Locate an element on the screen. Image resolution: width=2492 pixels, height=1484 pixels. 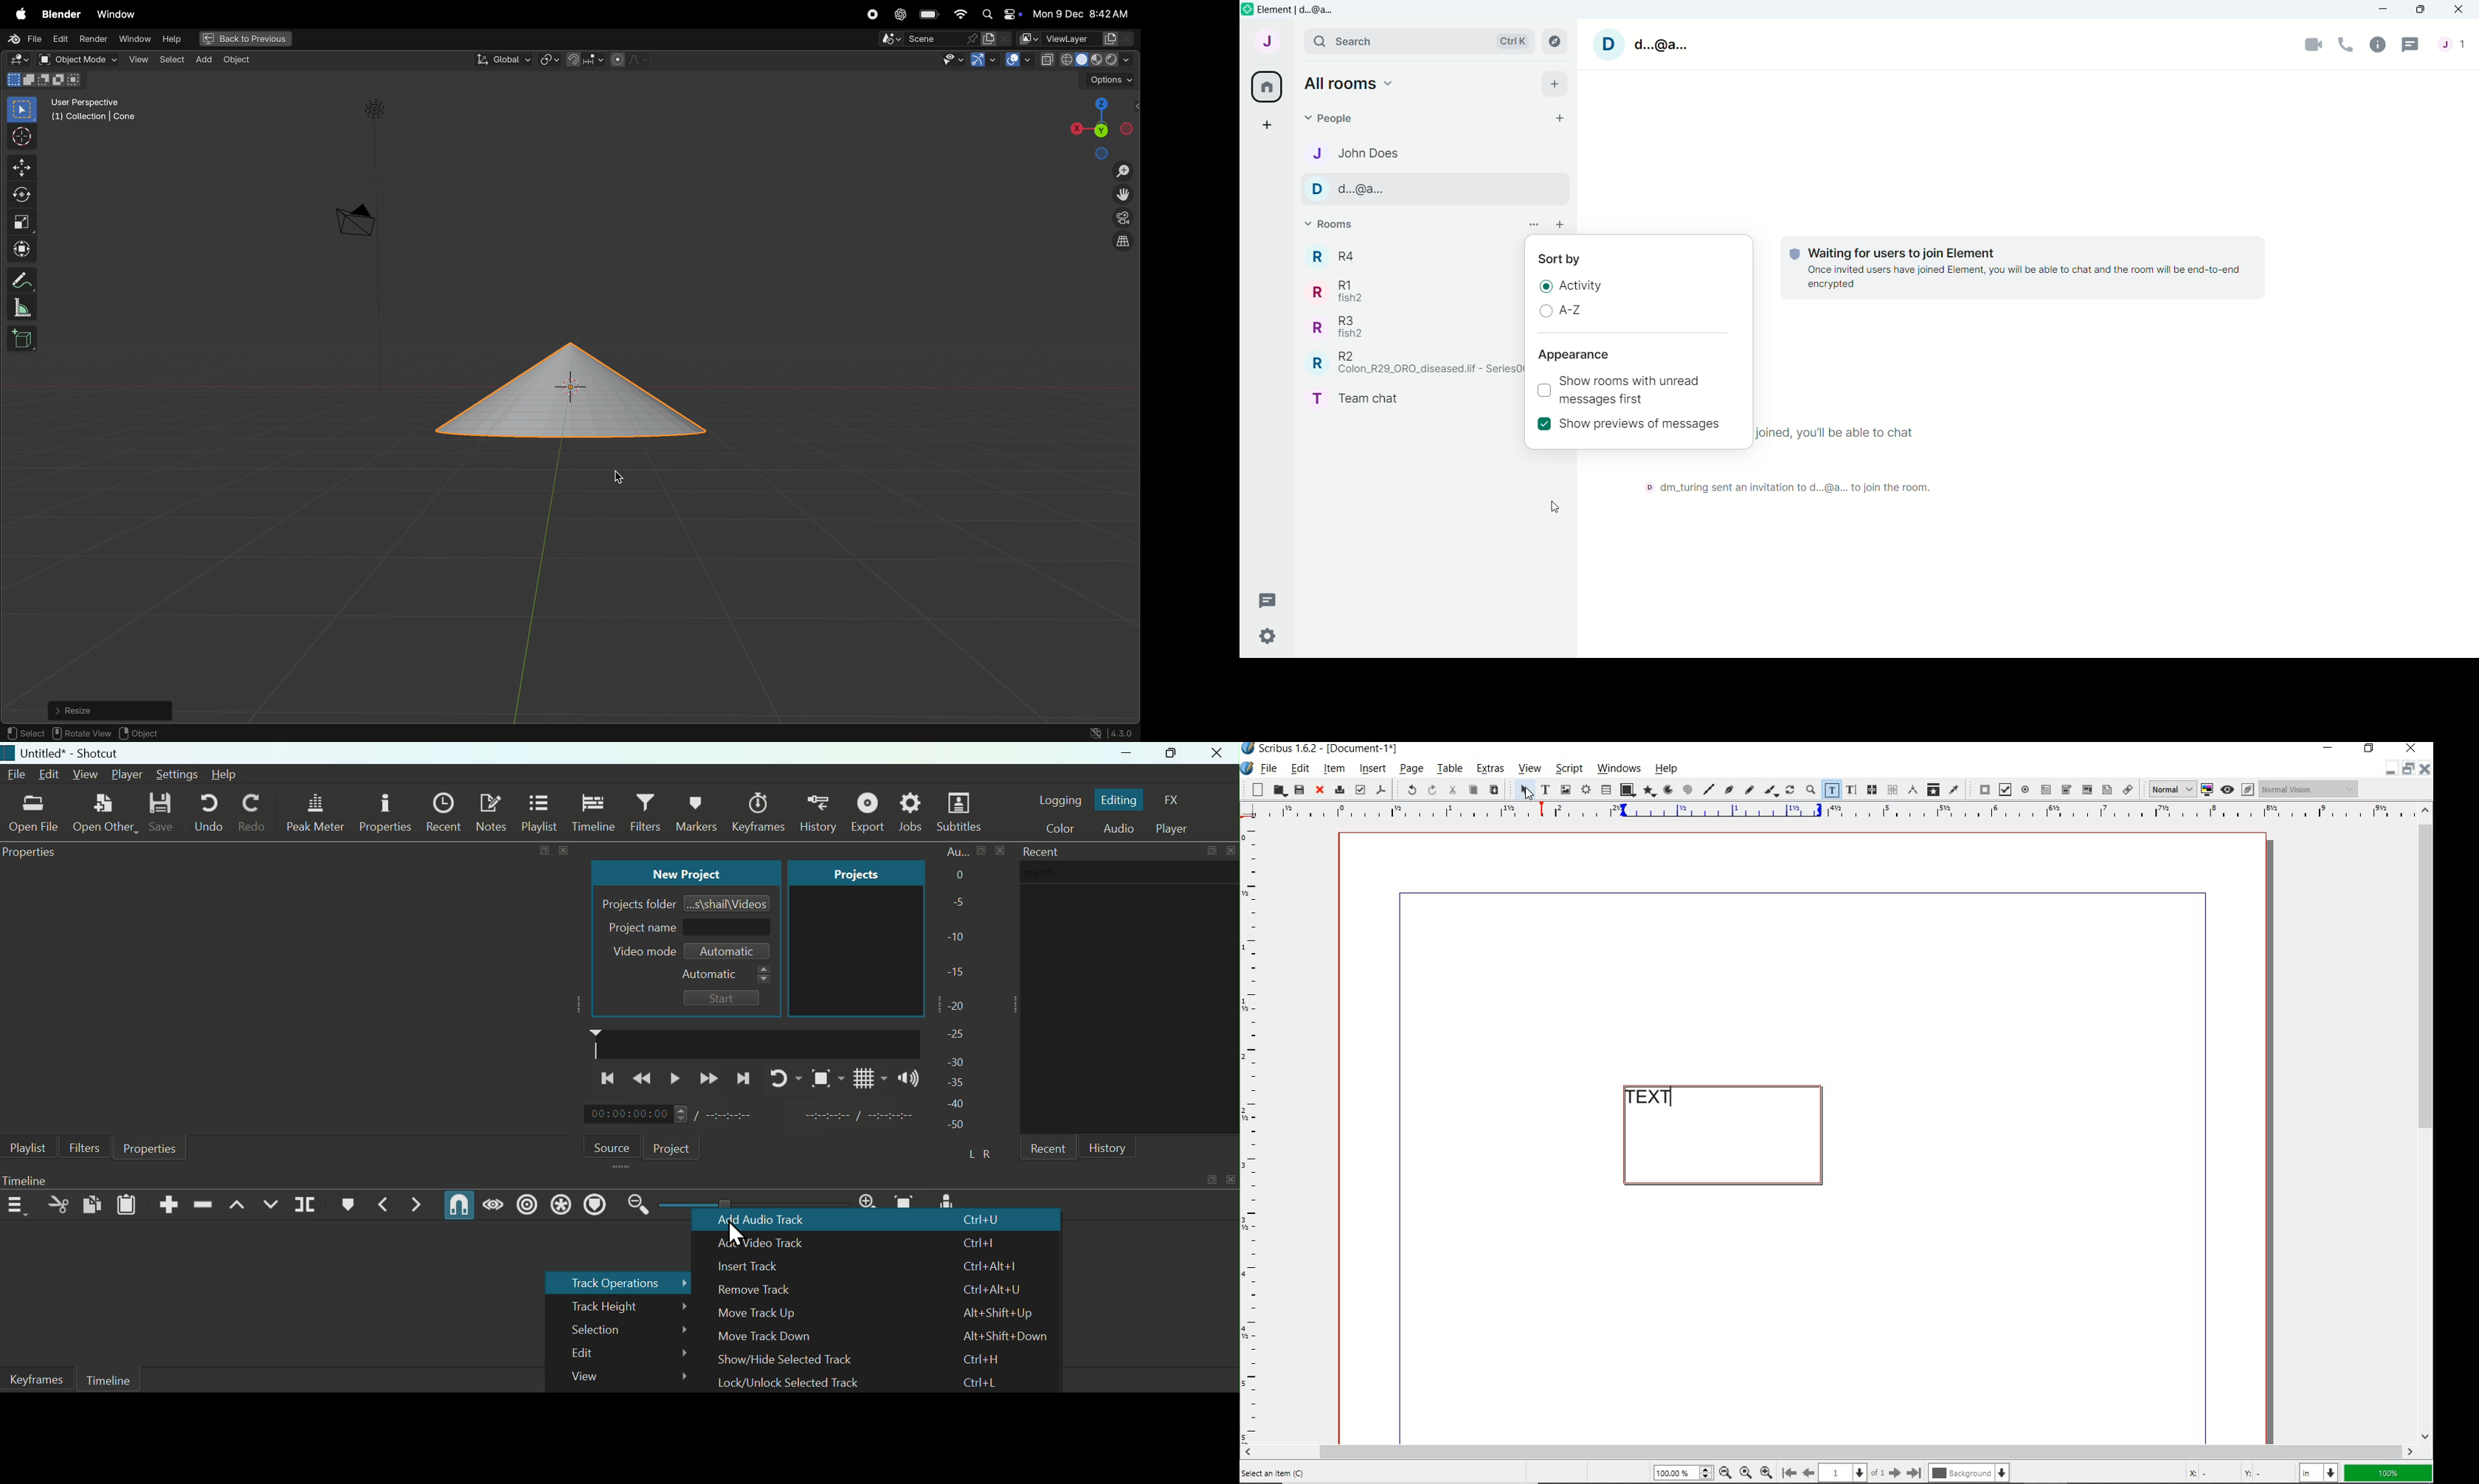
Editing is located at coordinates (1120, 799).